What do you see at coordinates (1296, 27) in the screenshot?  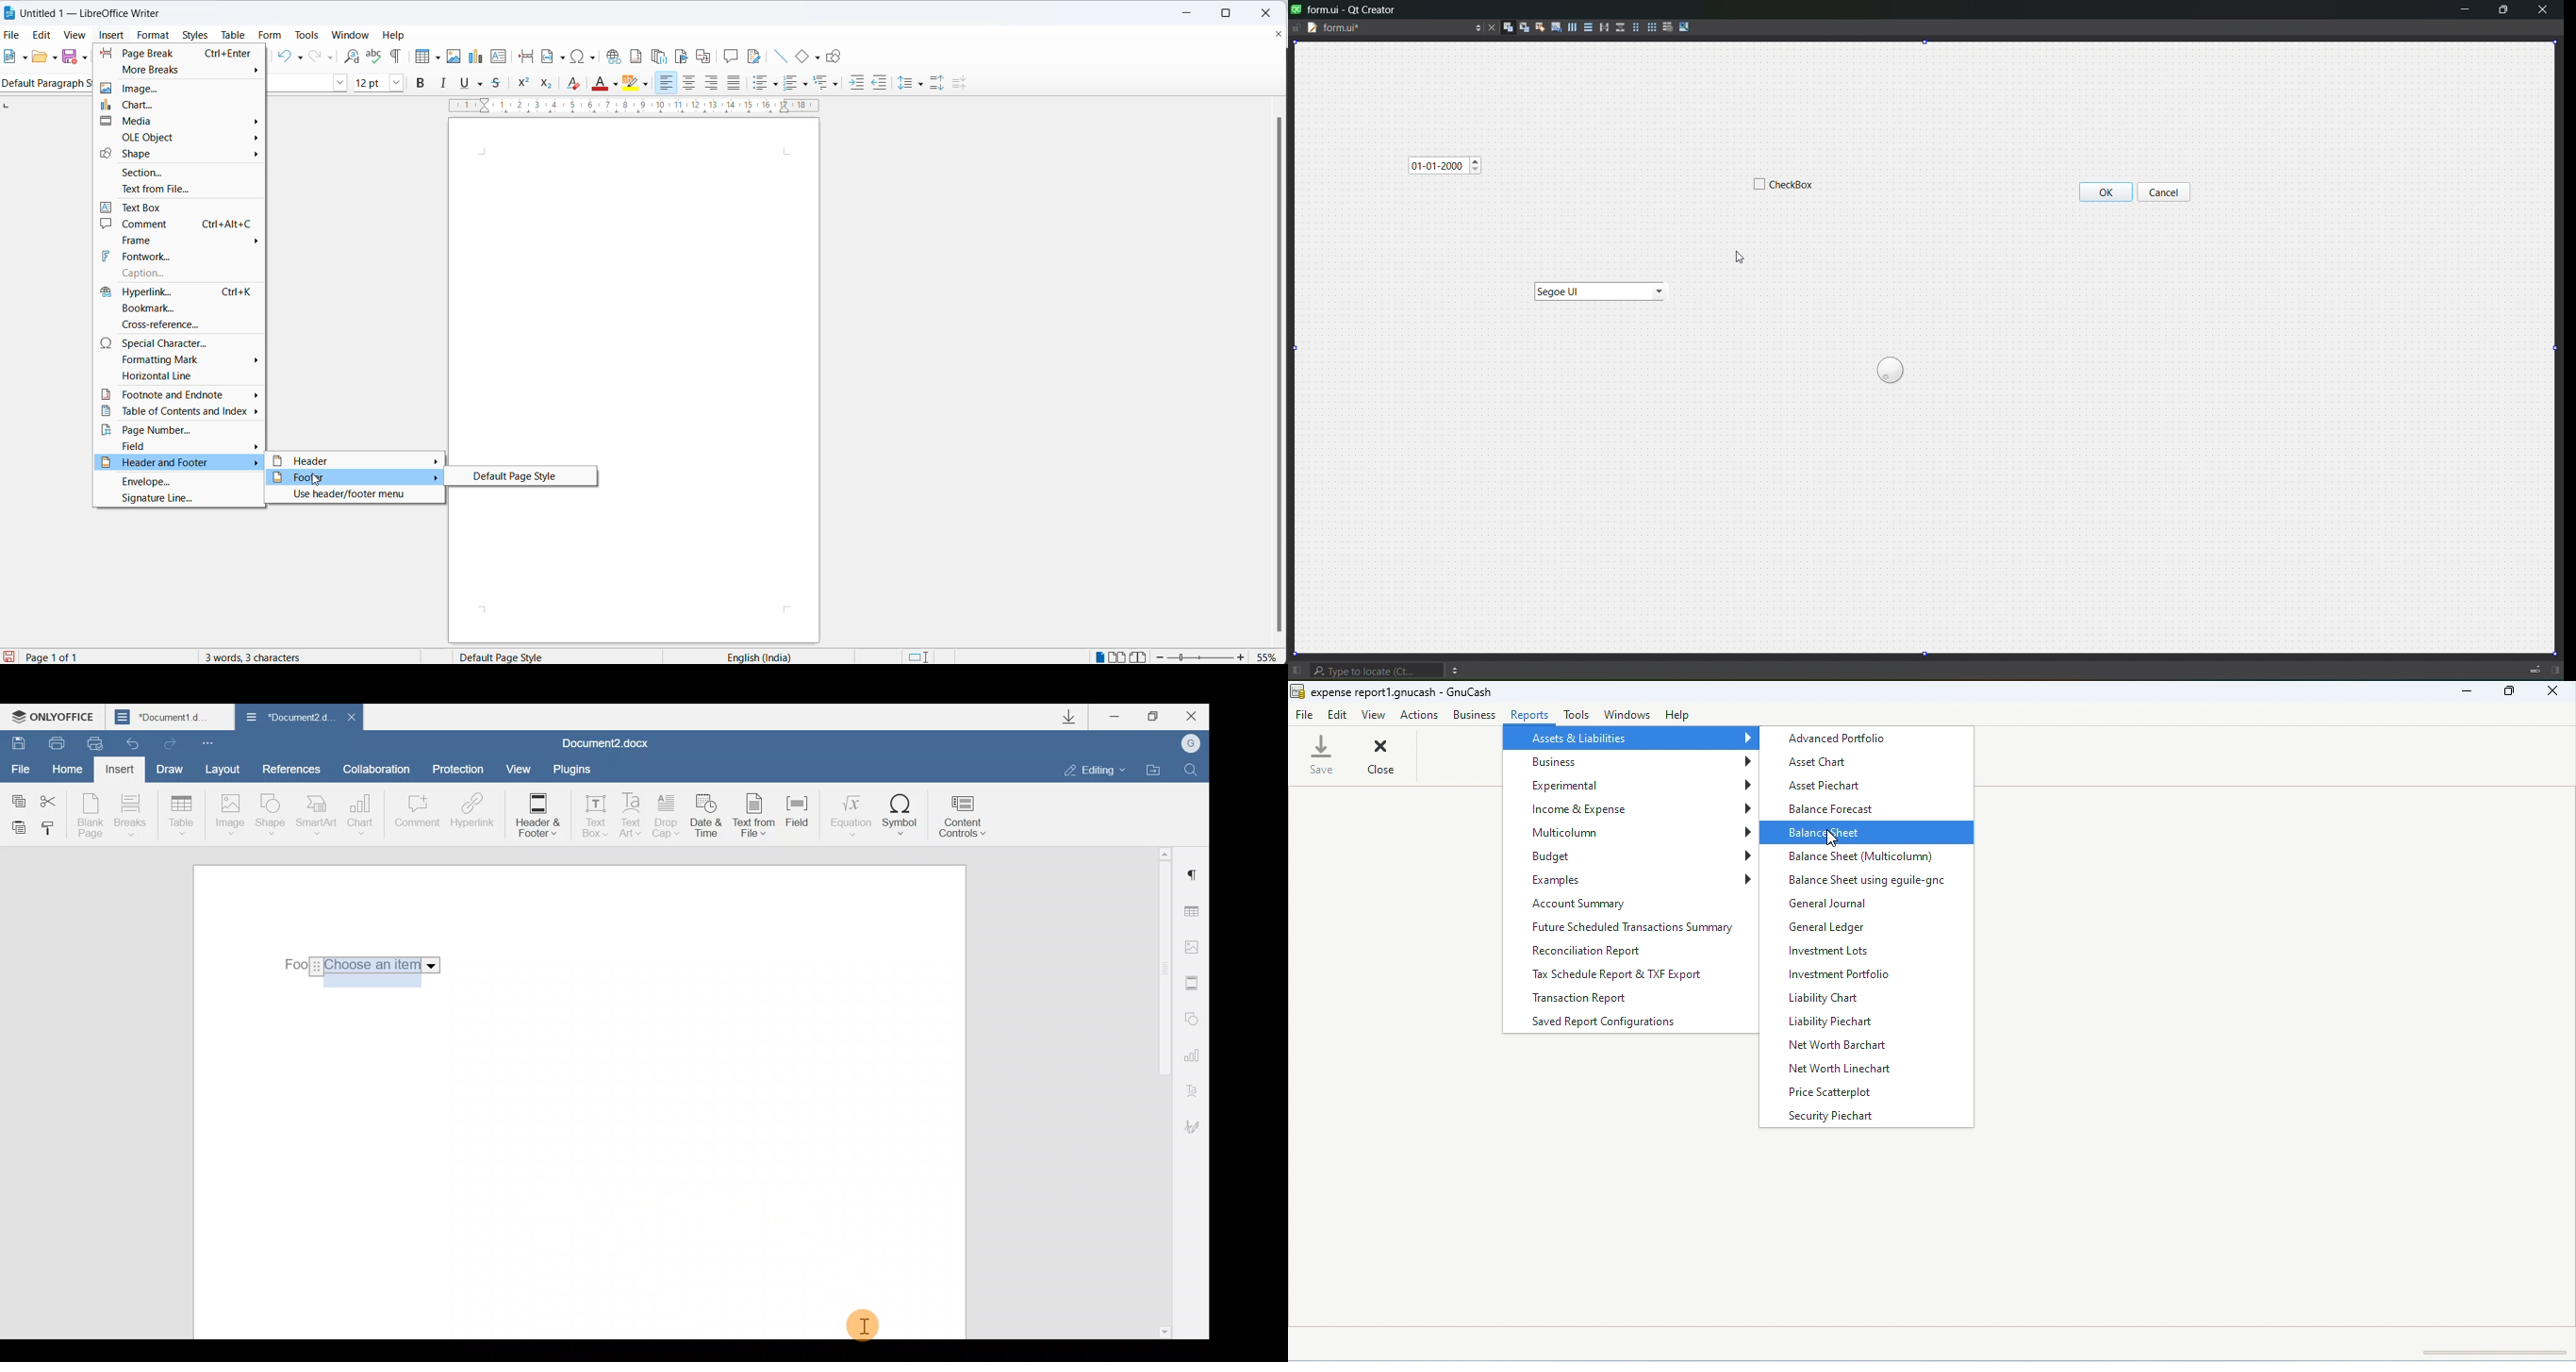 I see `file is writable` at bounding box center [1296, 27].